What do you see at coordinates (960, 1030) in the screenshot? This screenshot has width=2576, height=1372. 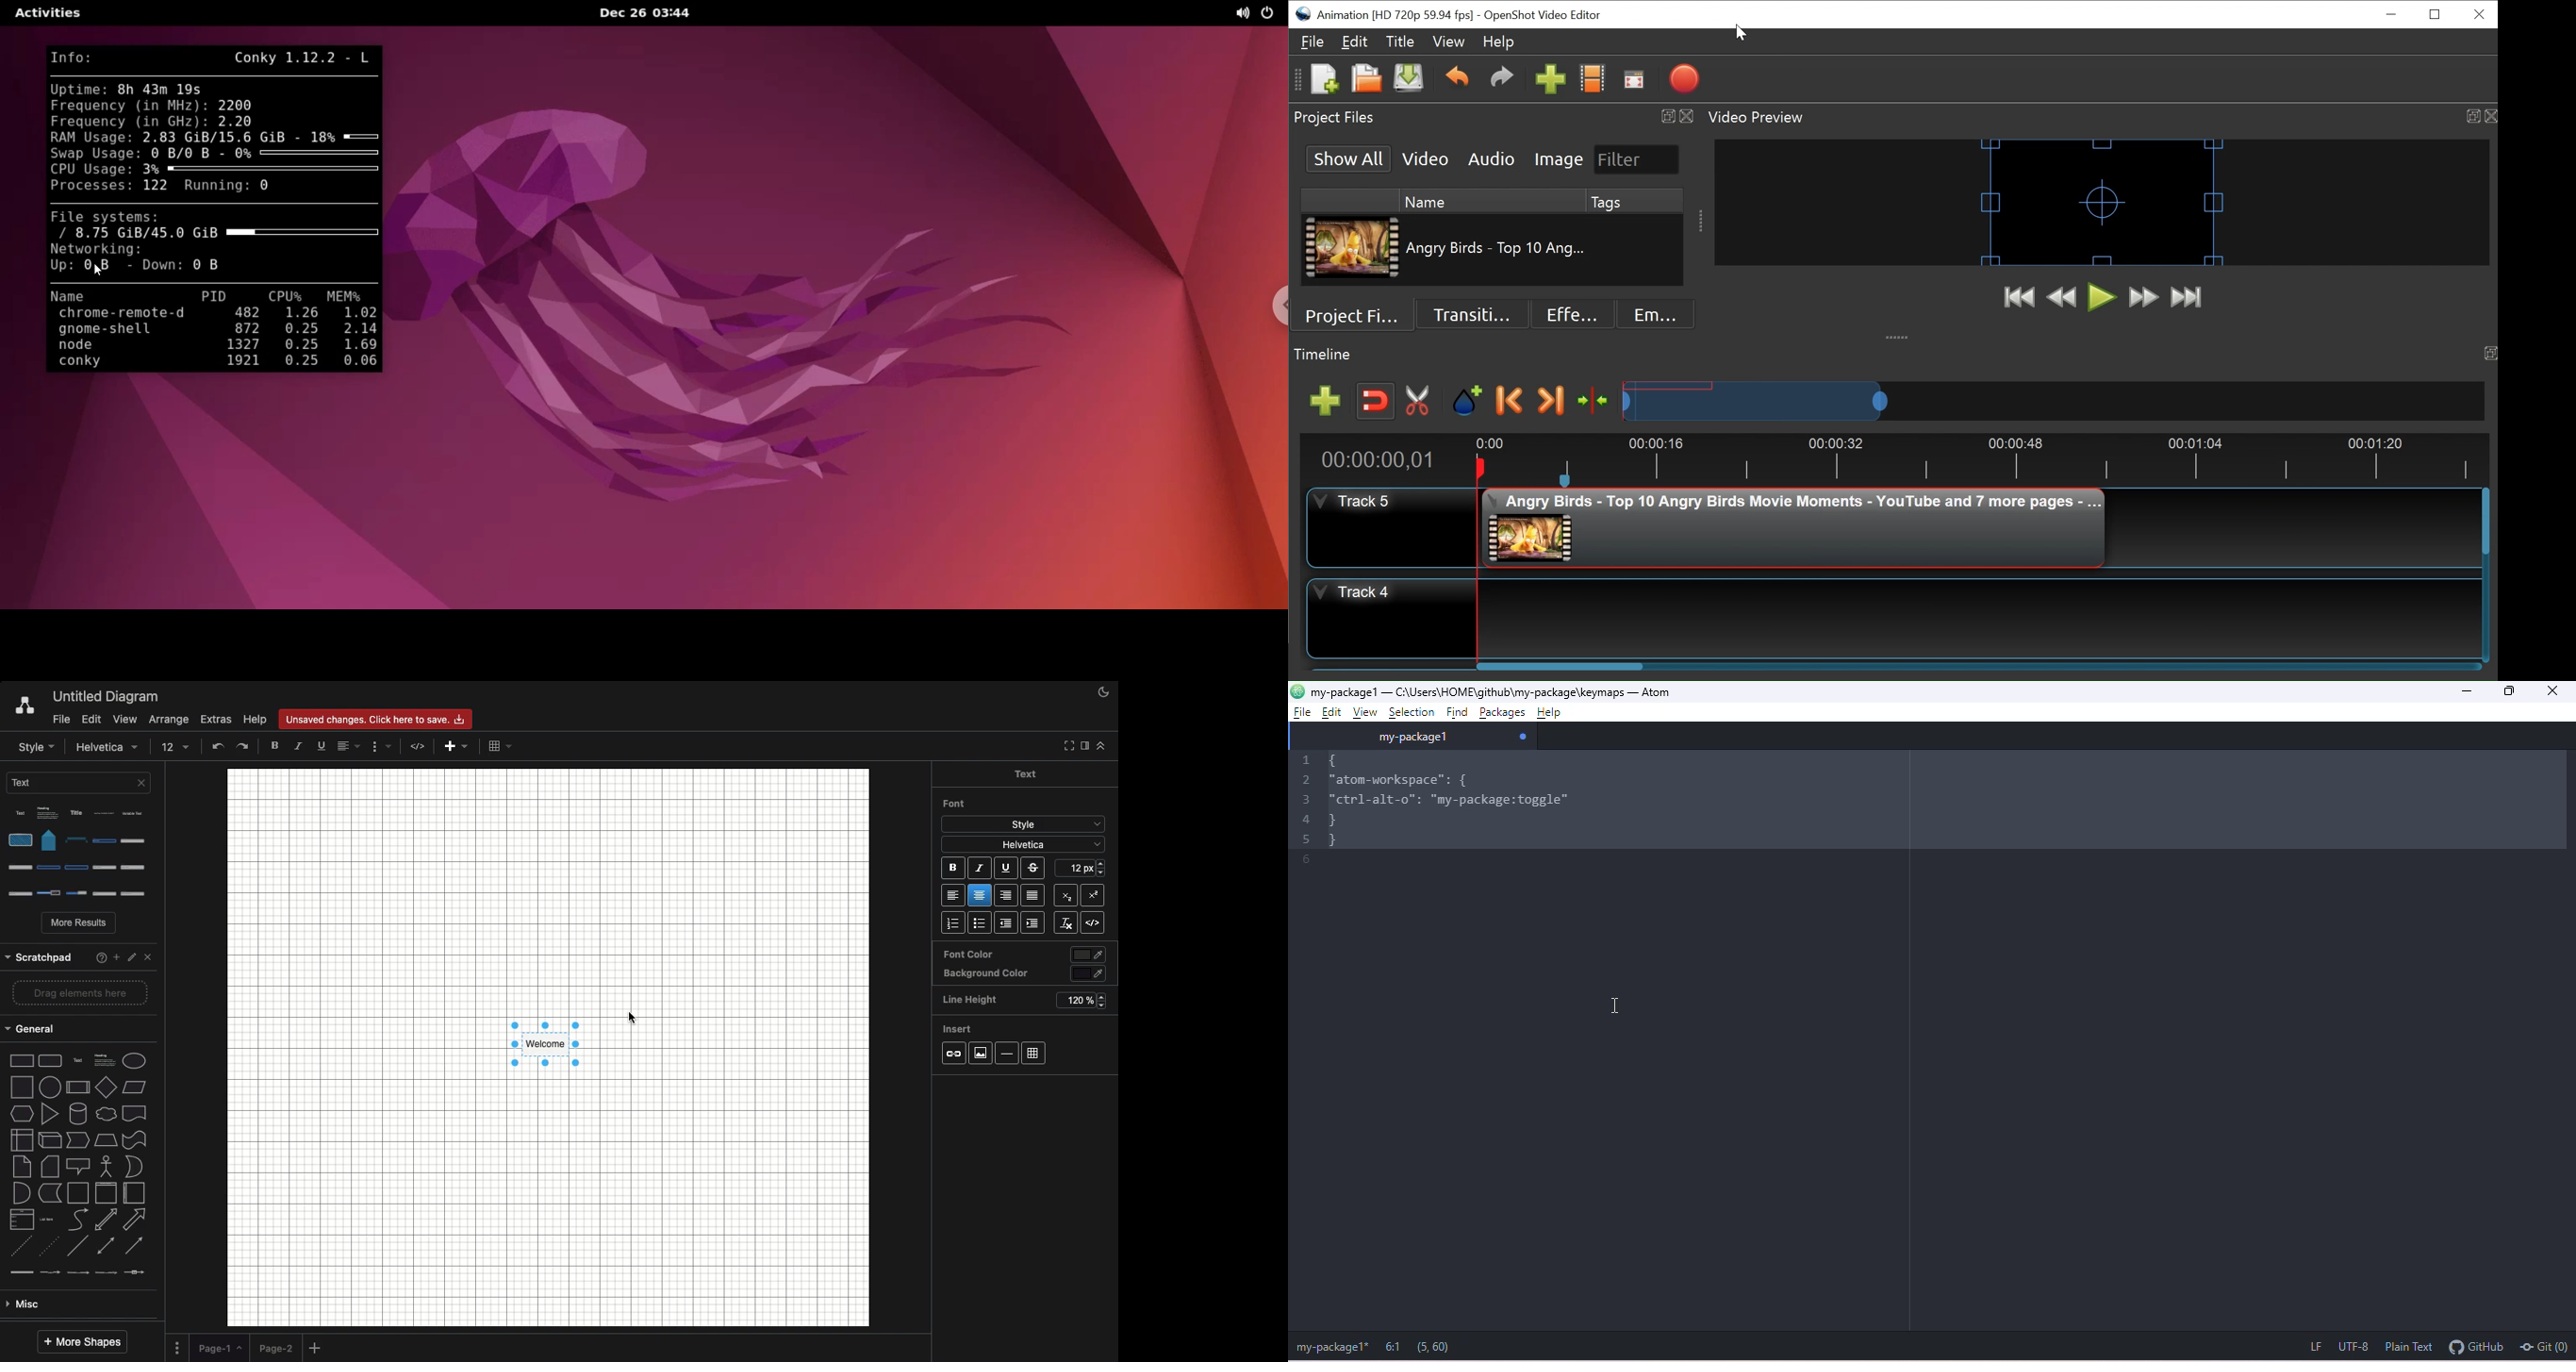 I see `Insert` at bounding box center [960, 1030].